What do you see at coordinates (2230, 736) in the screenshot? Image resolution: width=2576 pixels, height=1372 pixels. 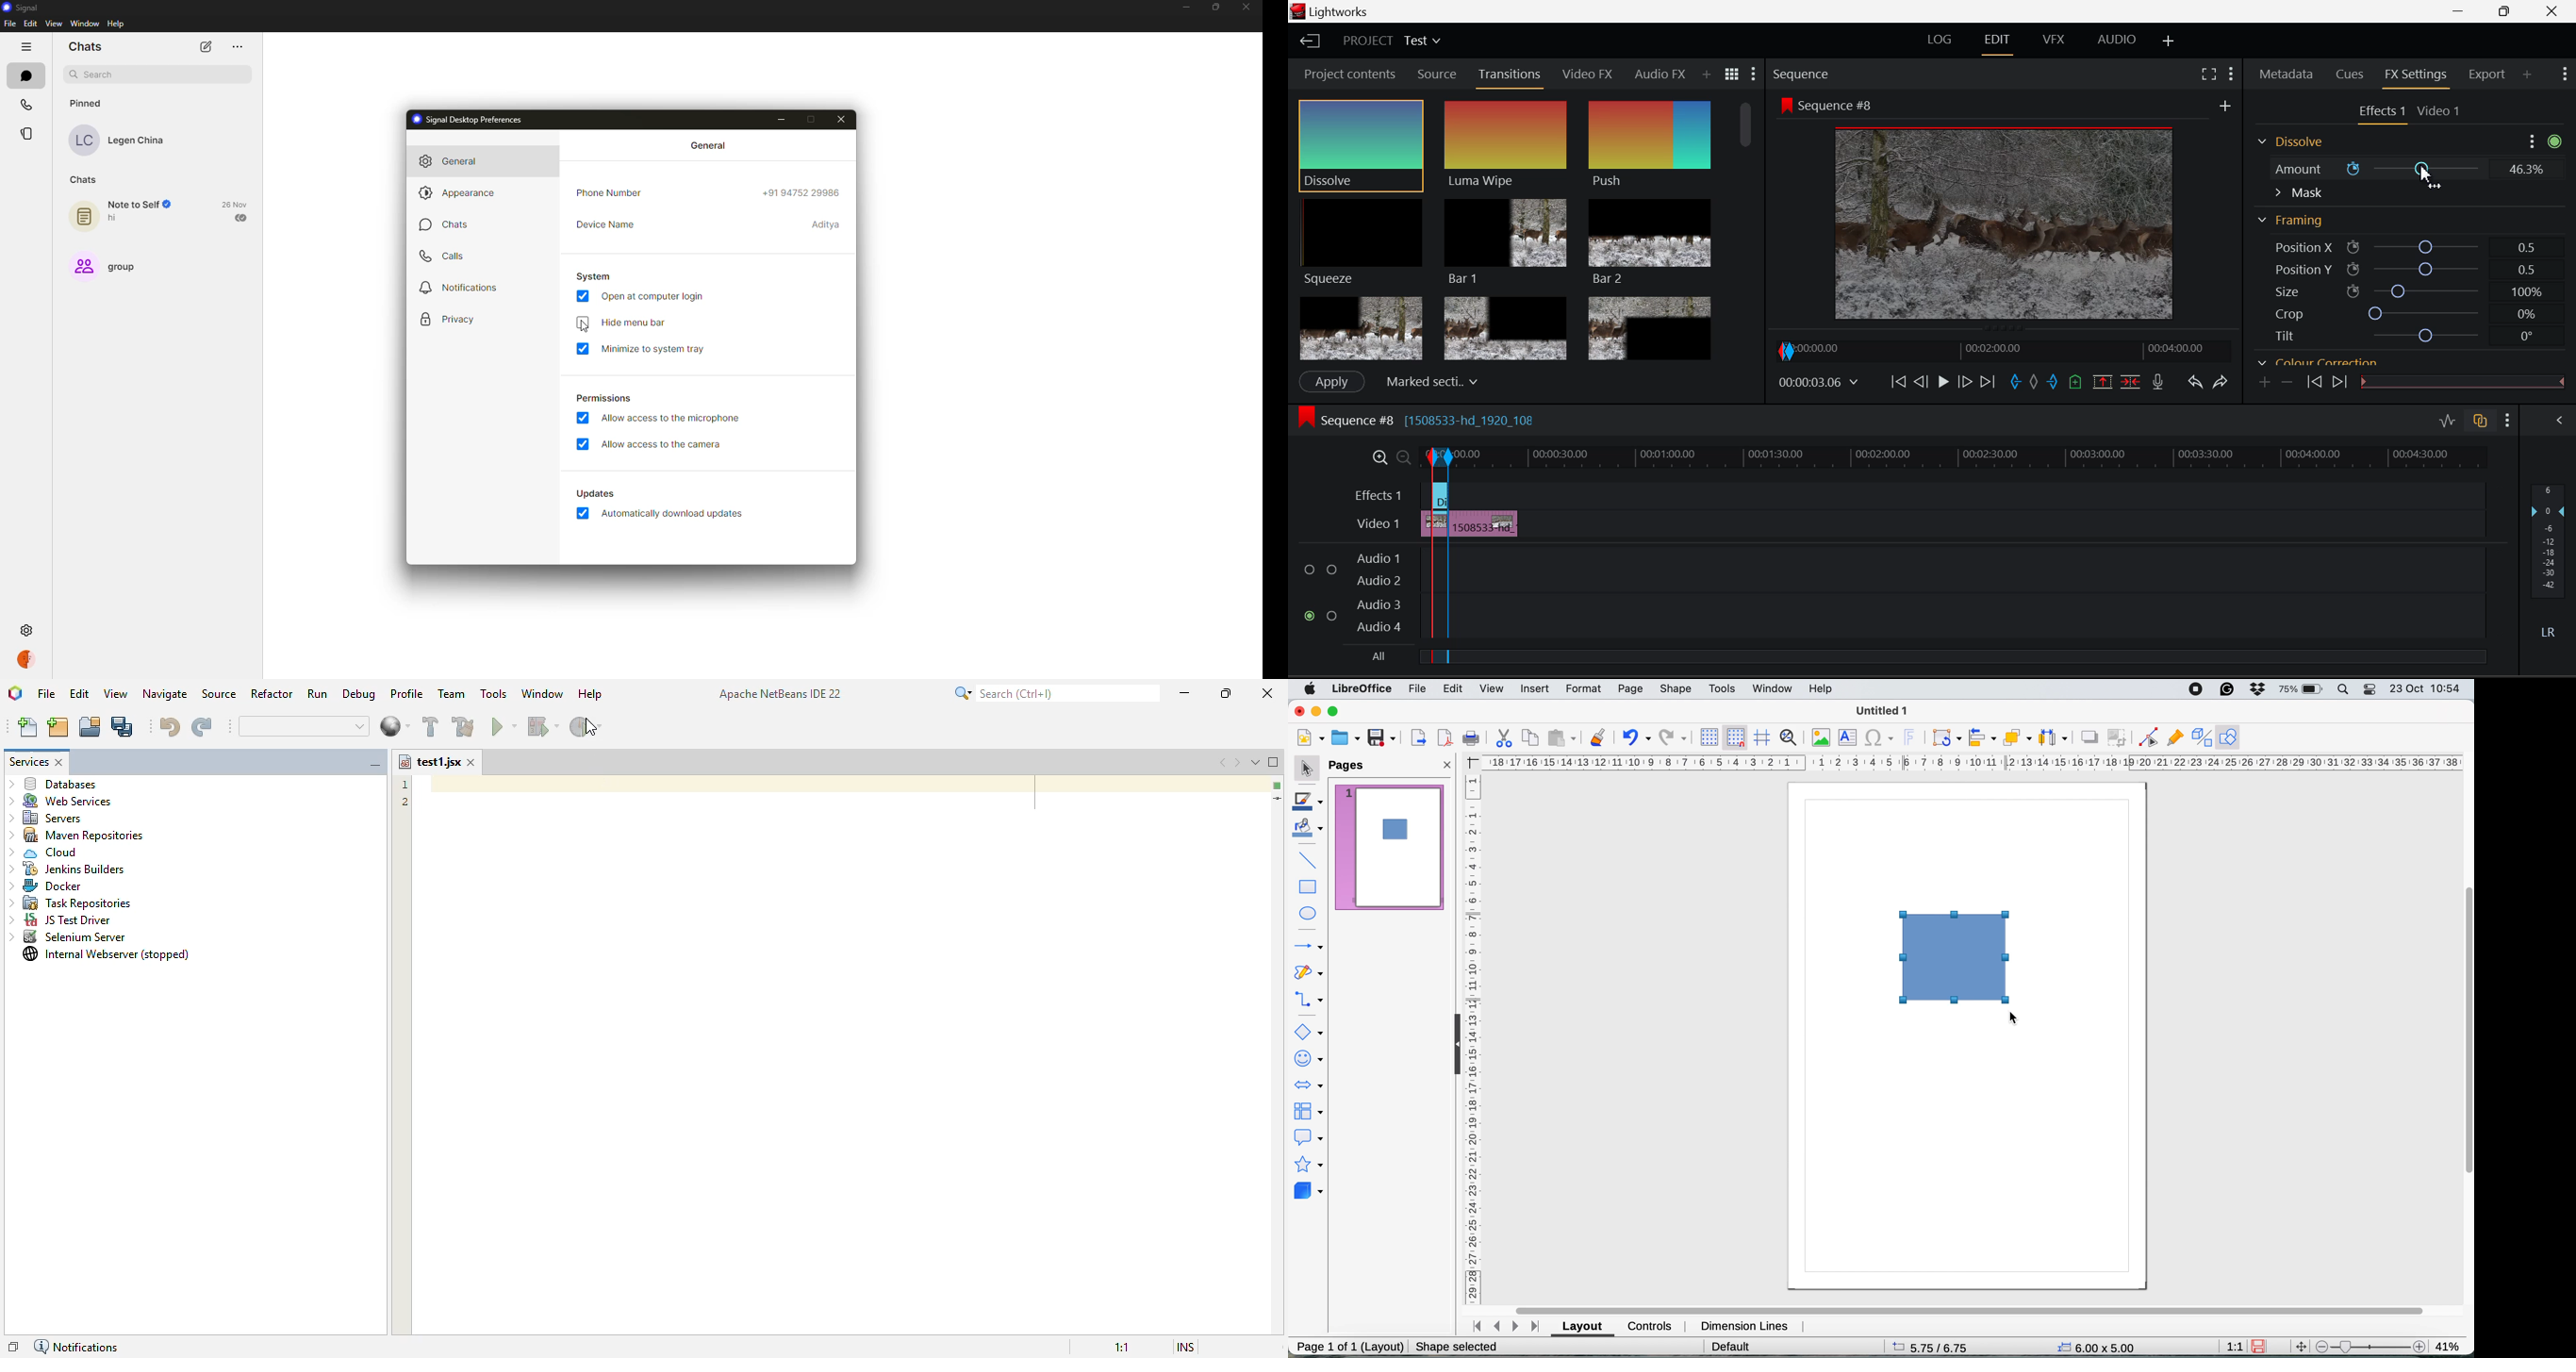 I see `show draw function` at bounding box center [2230, 736].